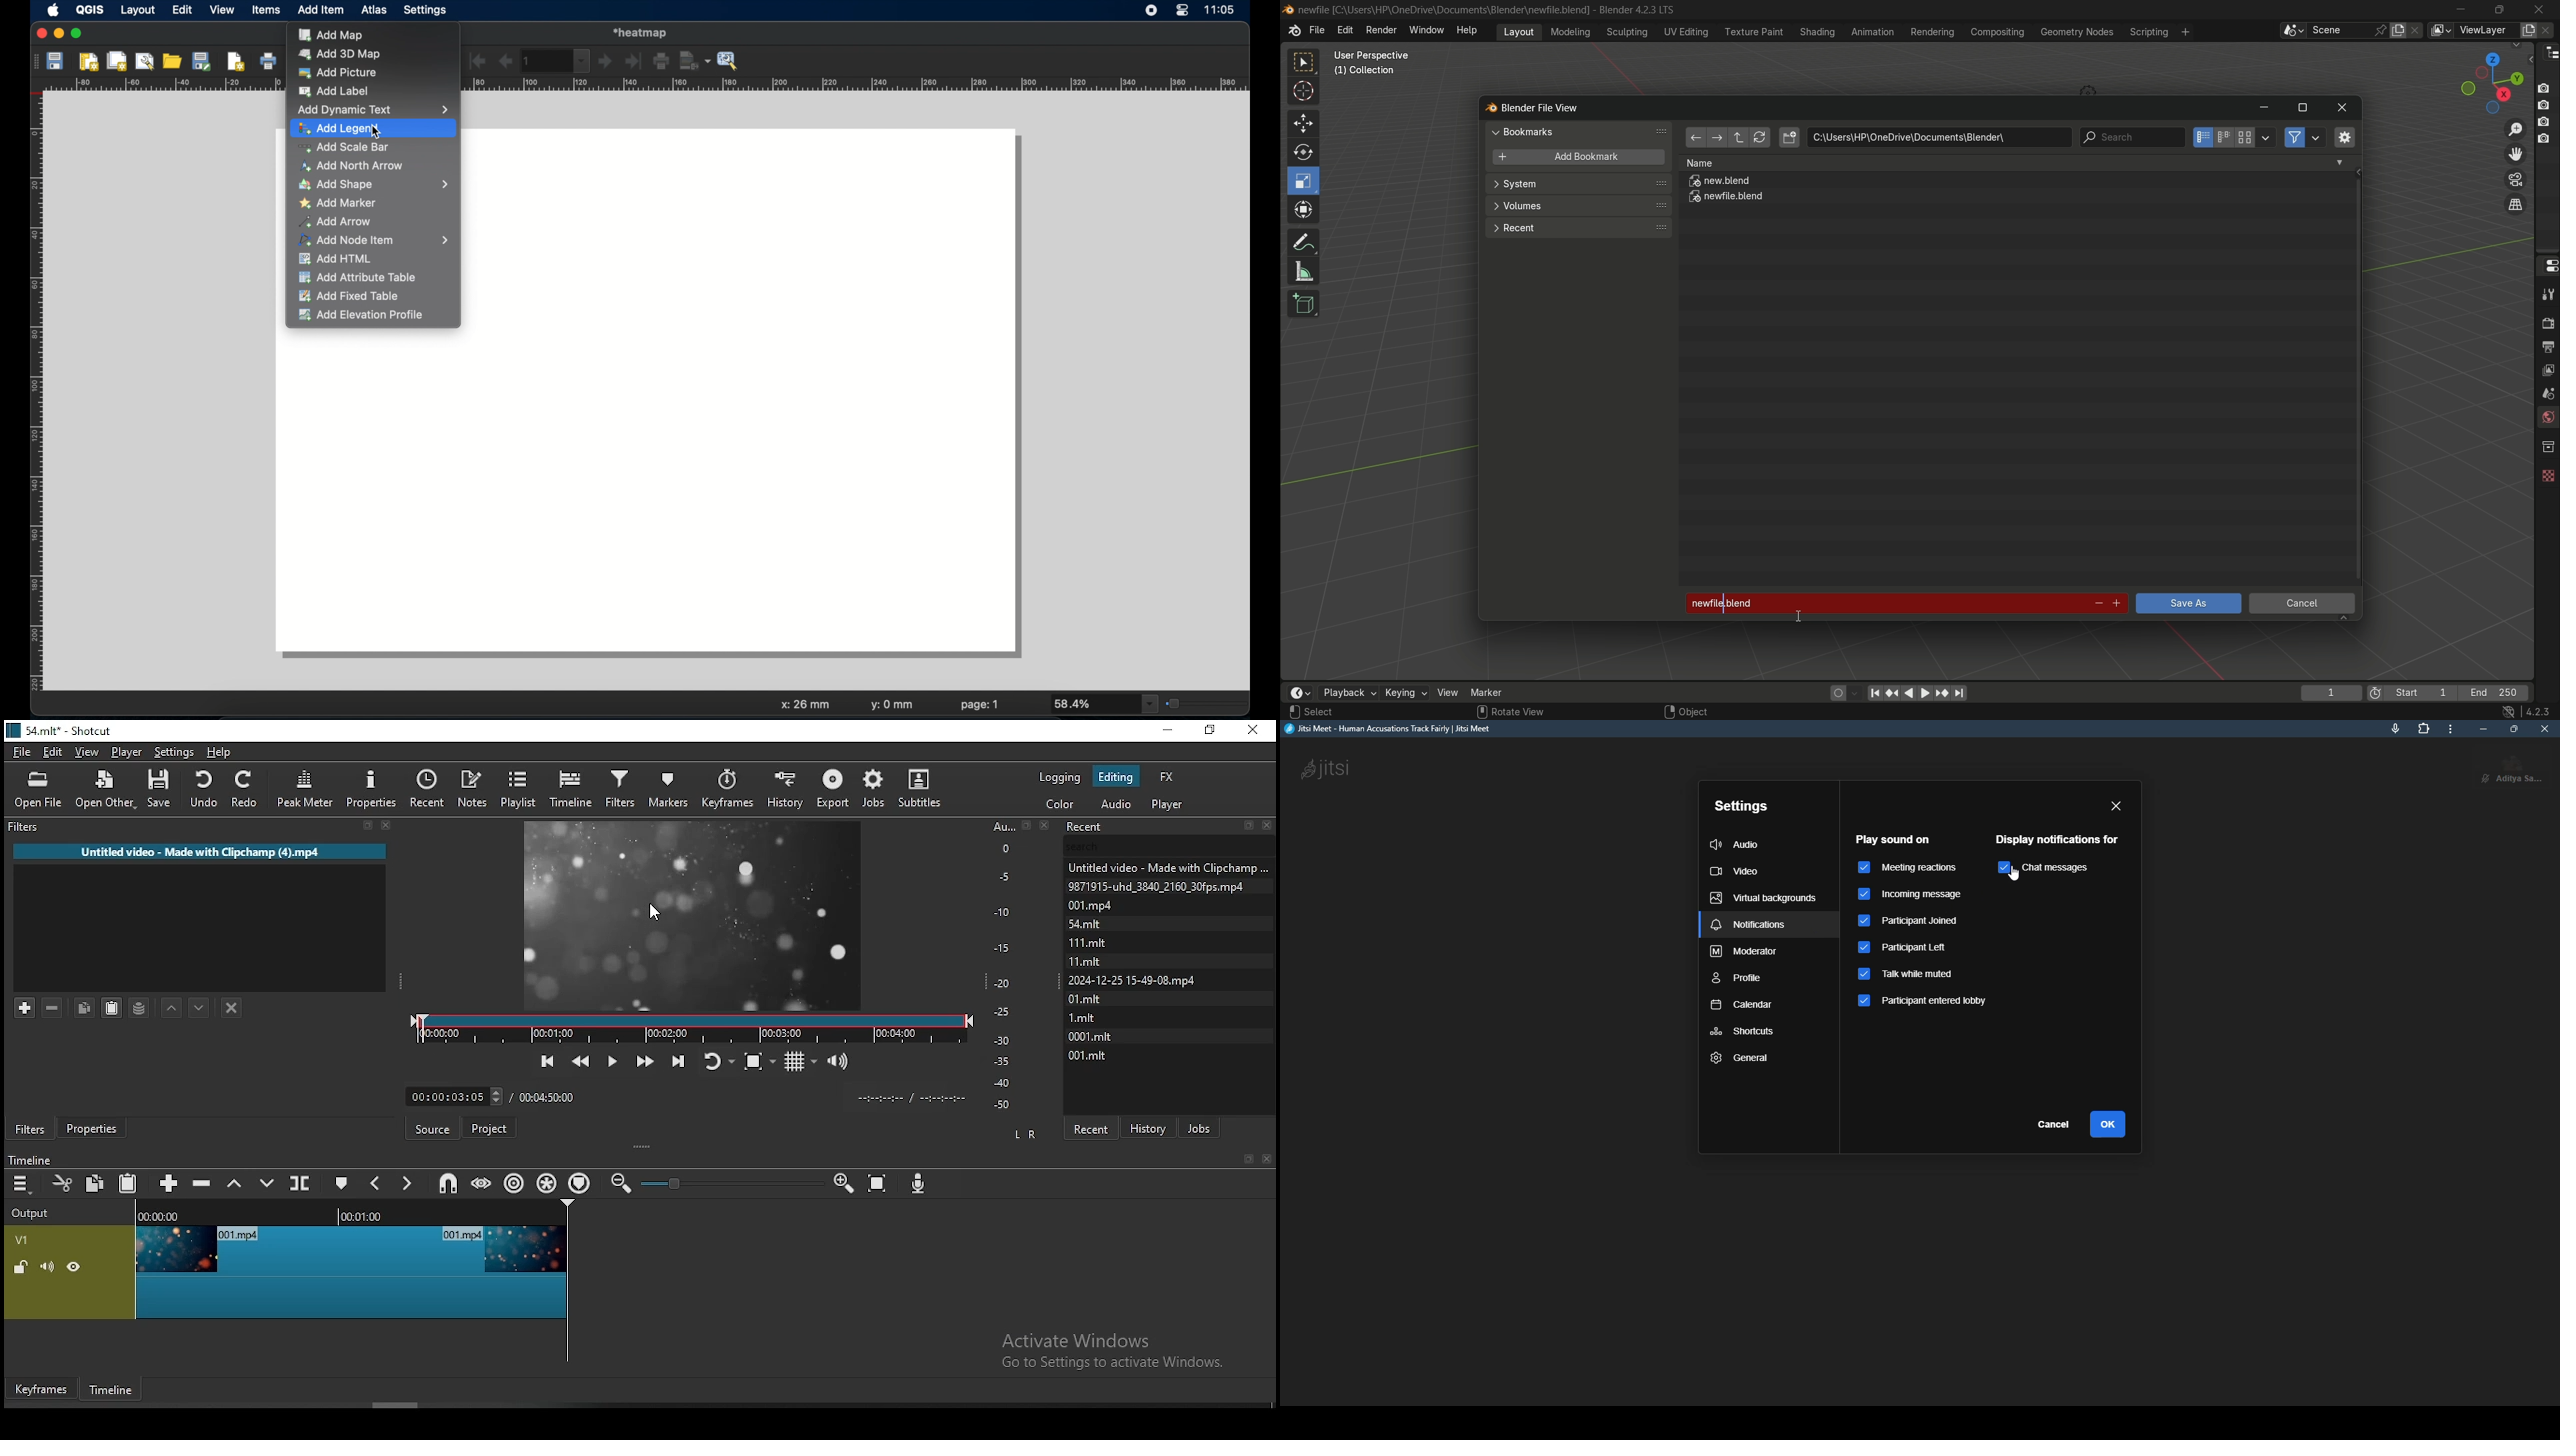  Describe the element at coordinates (583, 1059) in the screenshot. I see `play quickly backwards` at that location.